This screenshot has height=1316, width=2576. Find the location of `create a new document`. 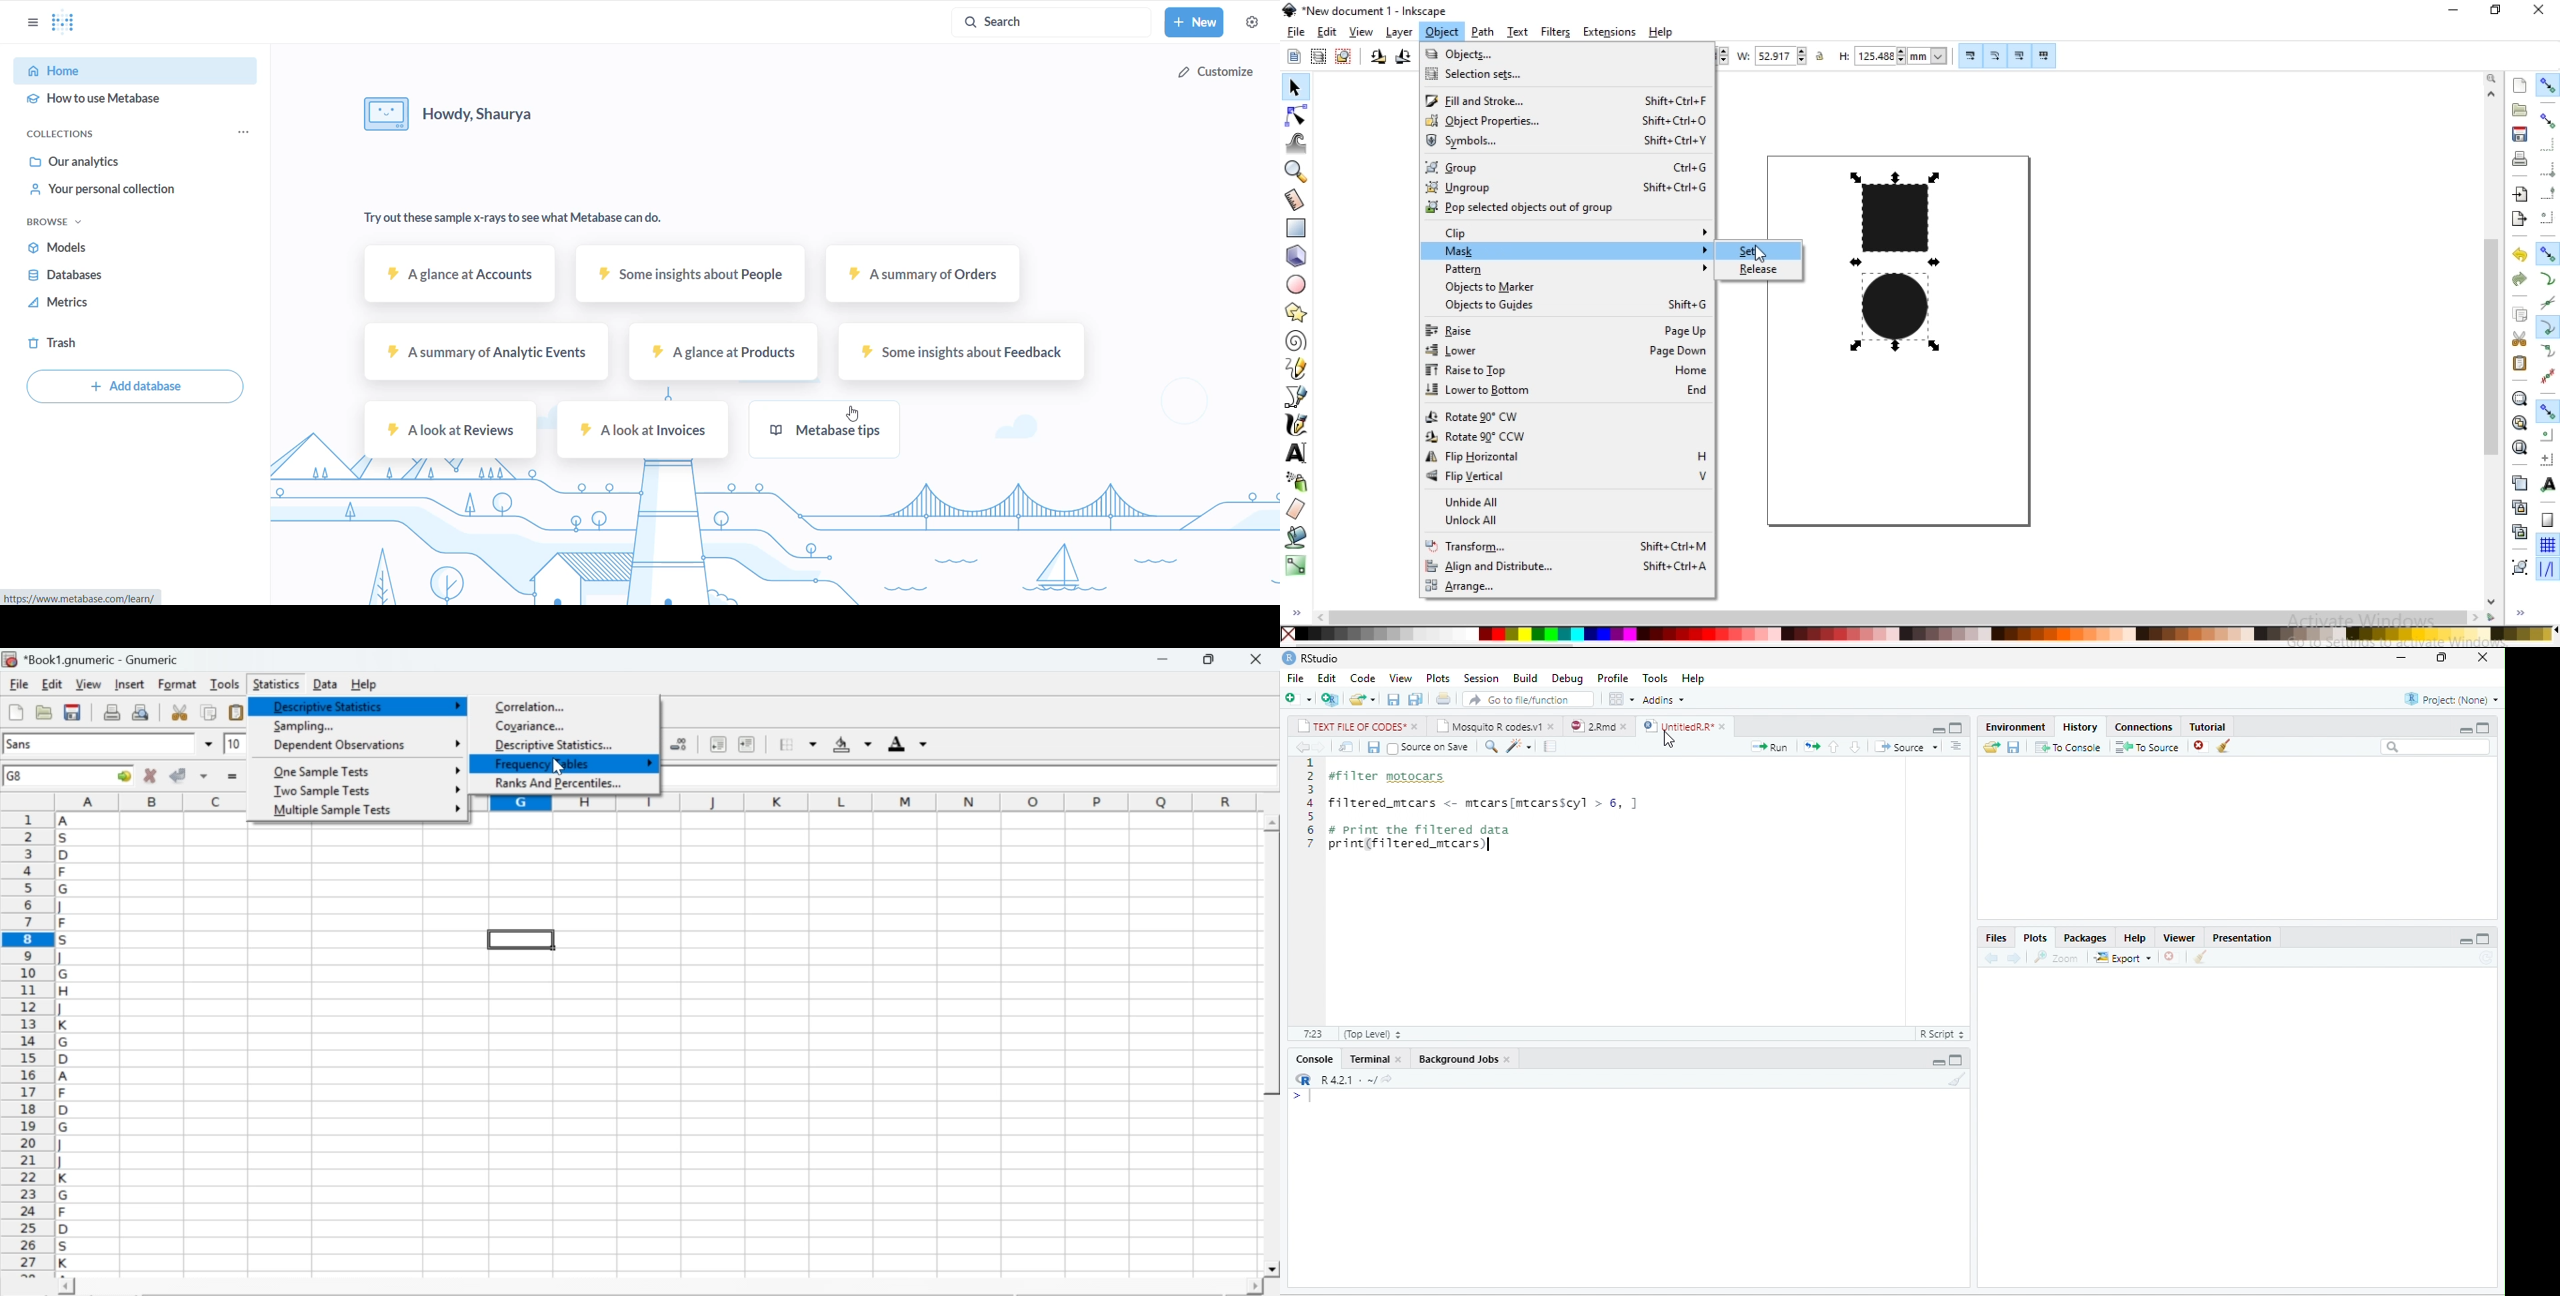

create a new document is located at coordinates (2521, 85).